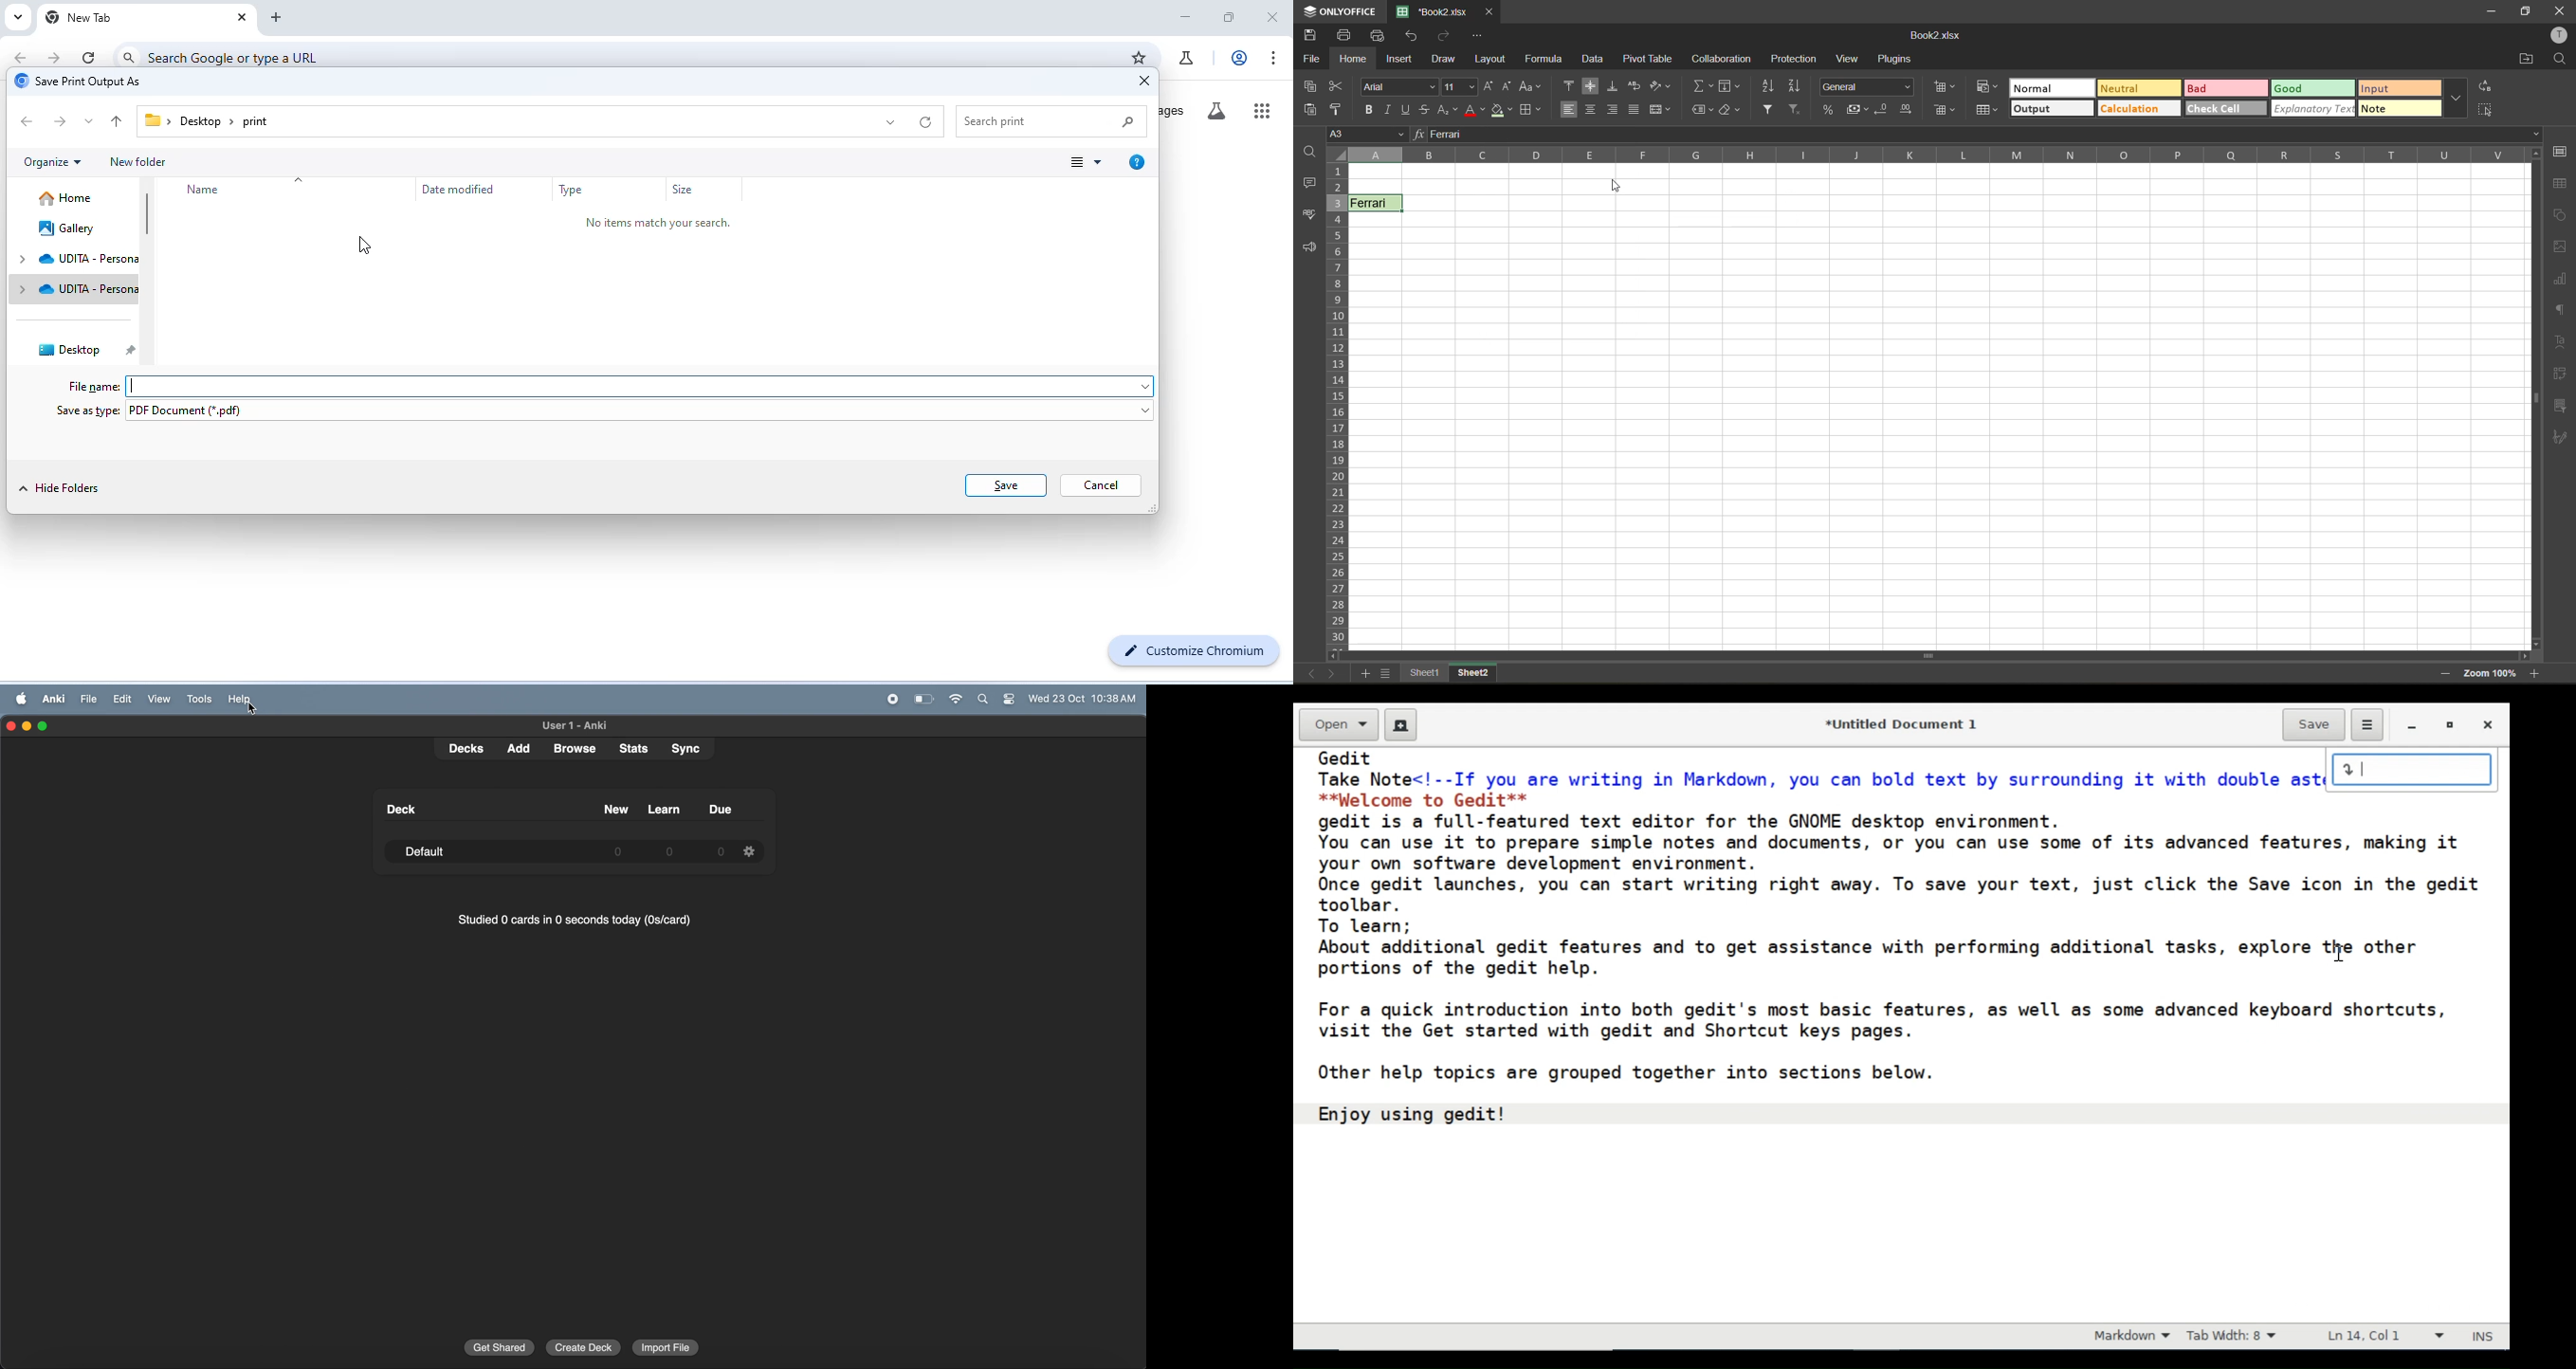 The image size is (2576, 1372). I want to click on draw, so click(1446, 59).